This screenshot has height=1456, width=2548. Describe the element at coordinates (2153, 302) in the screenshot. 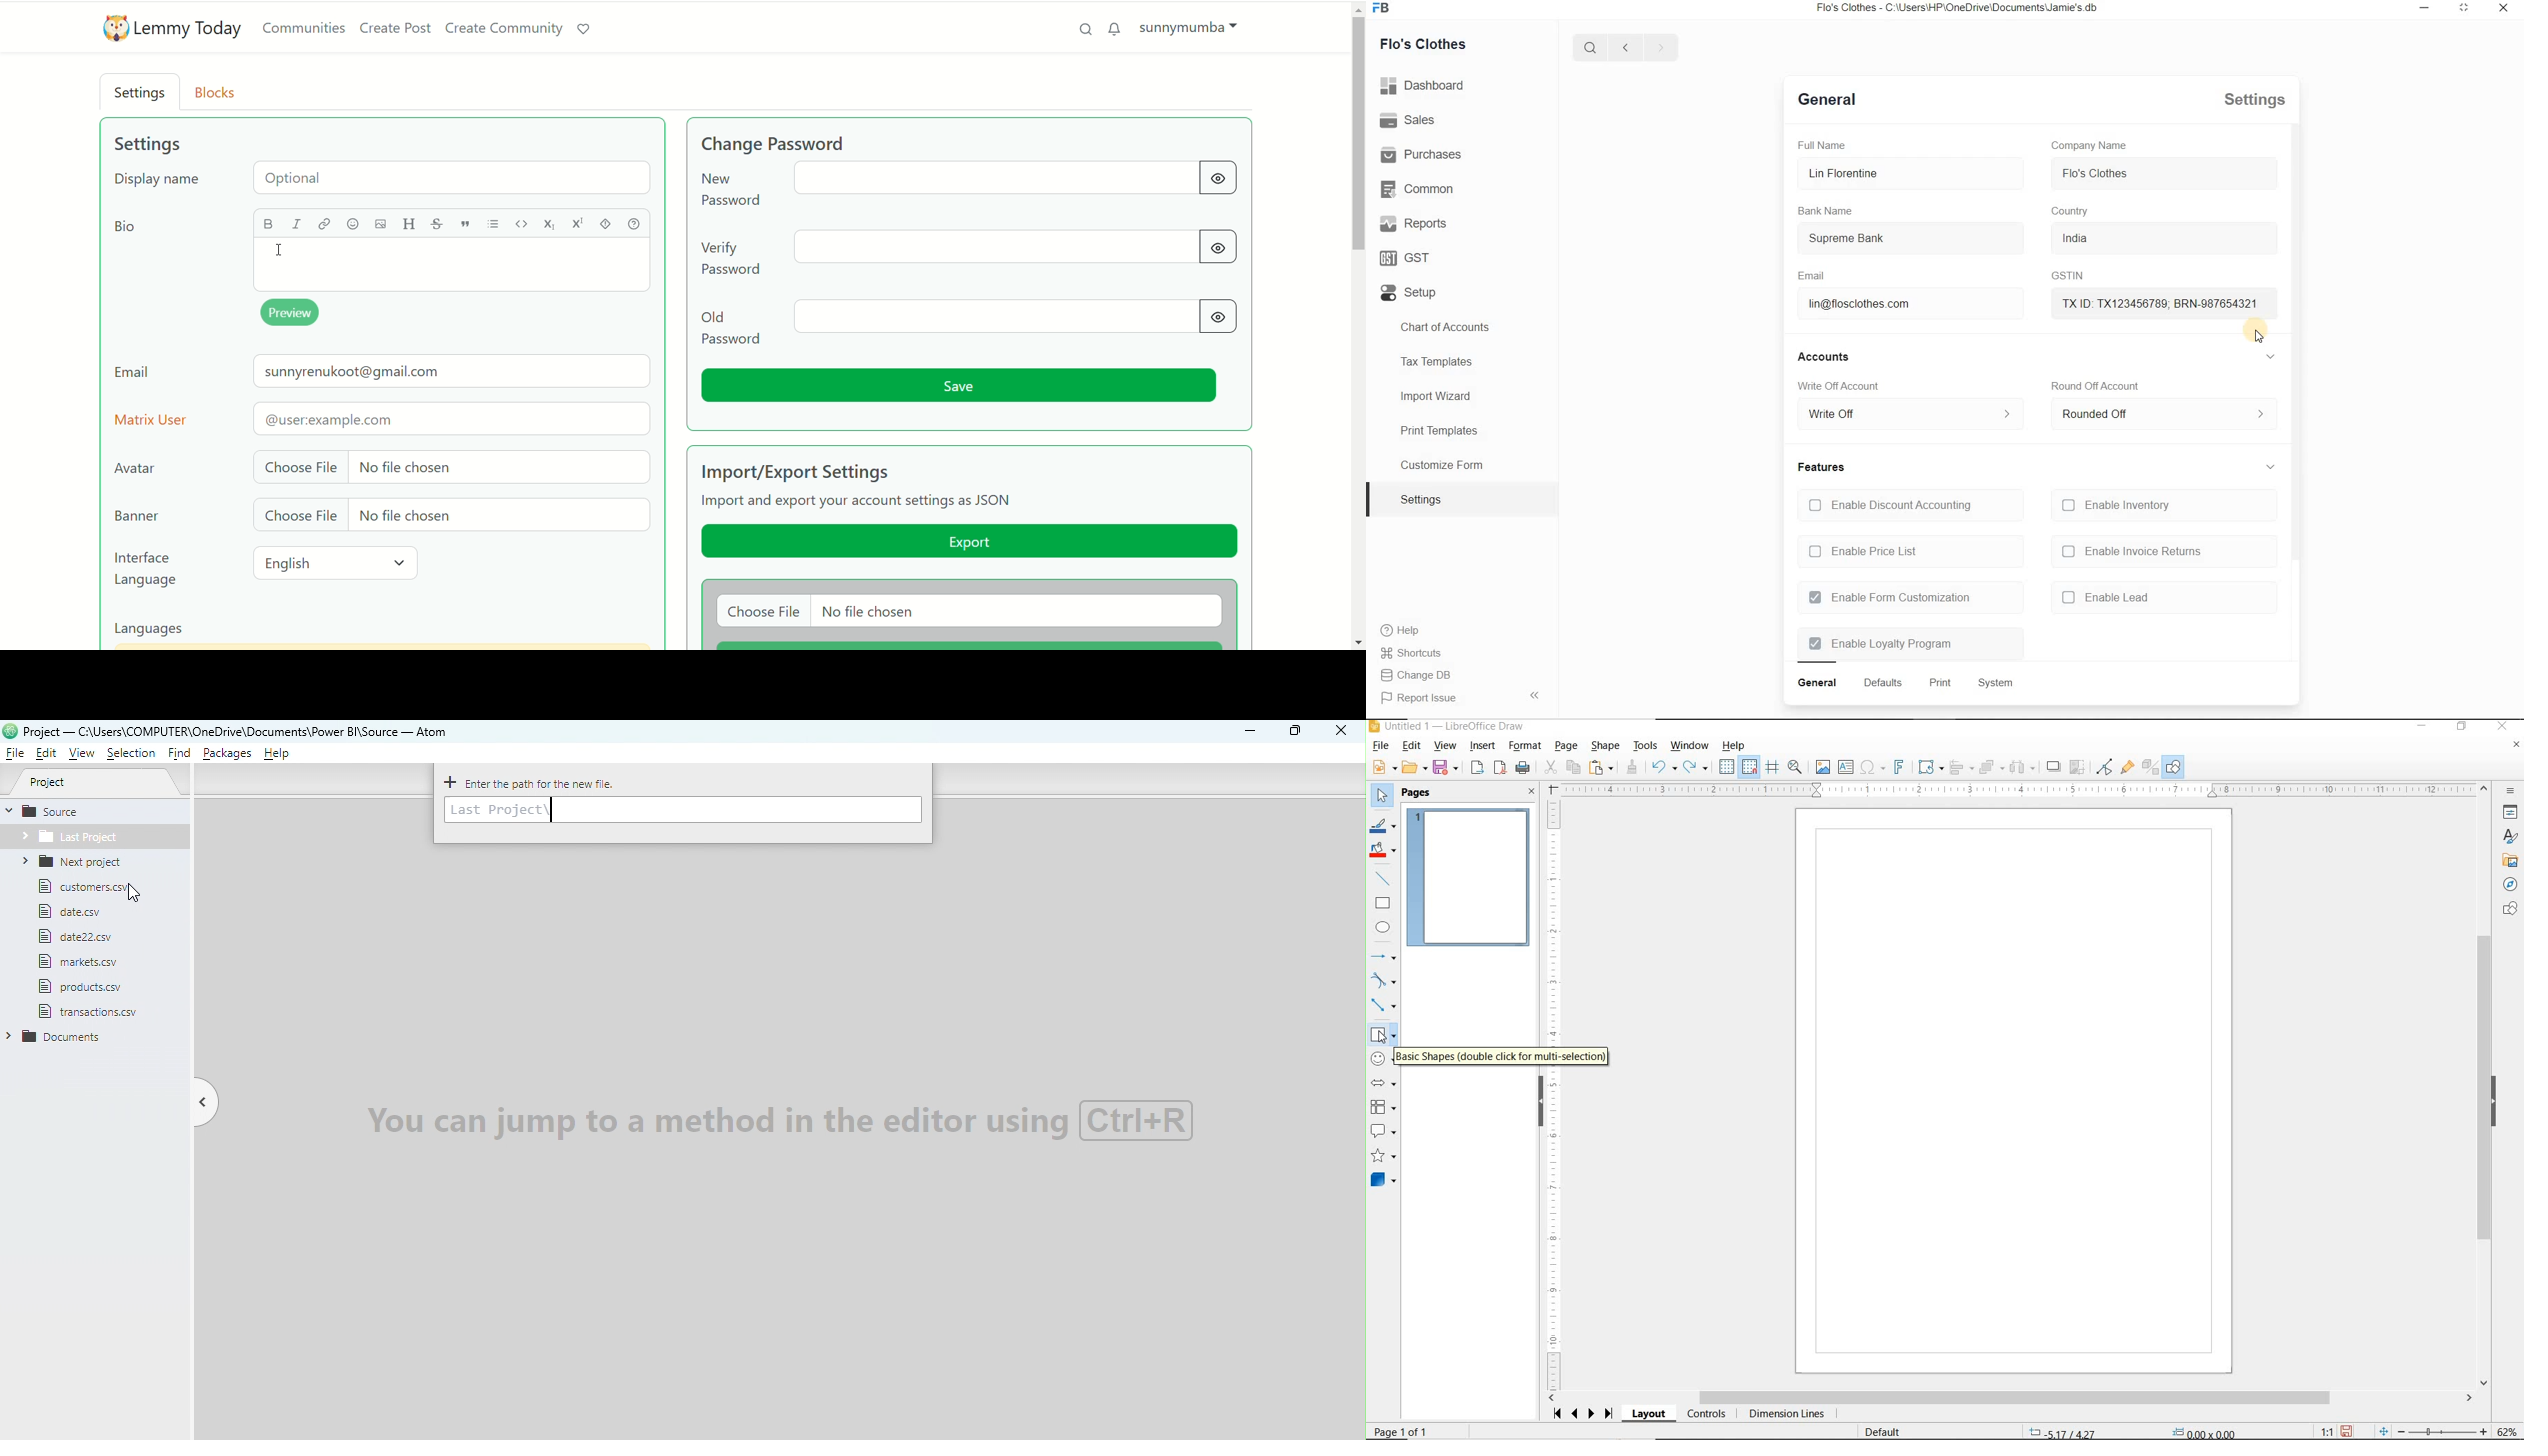

I see `txid brn` at that location.